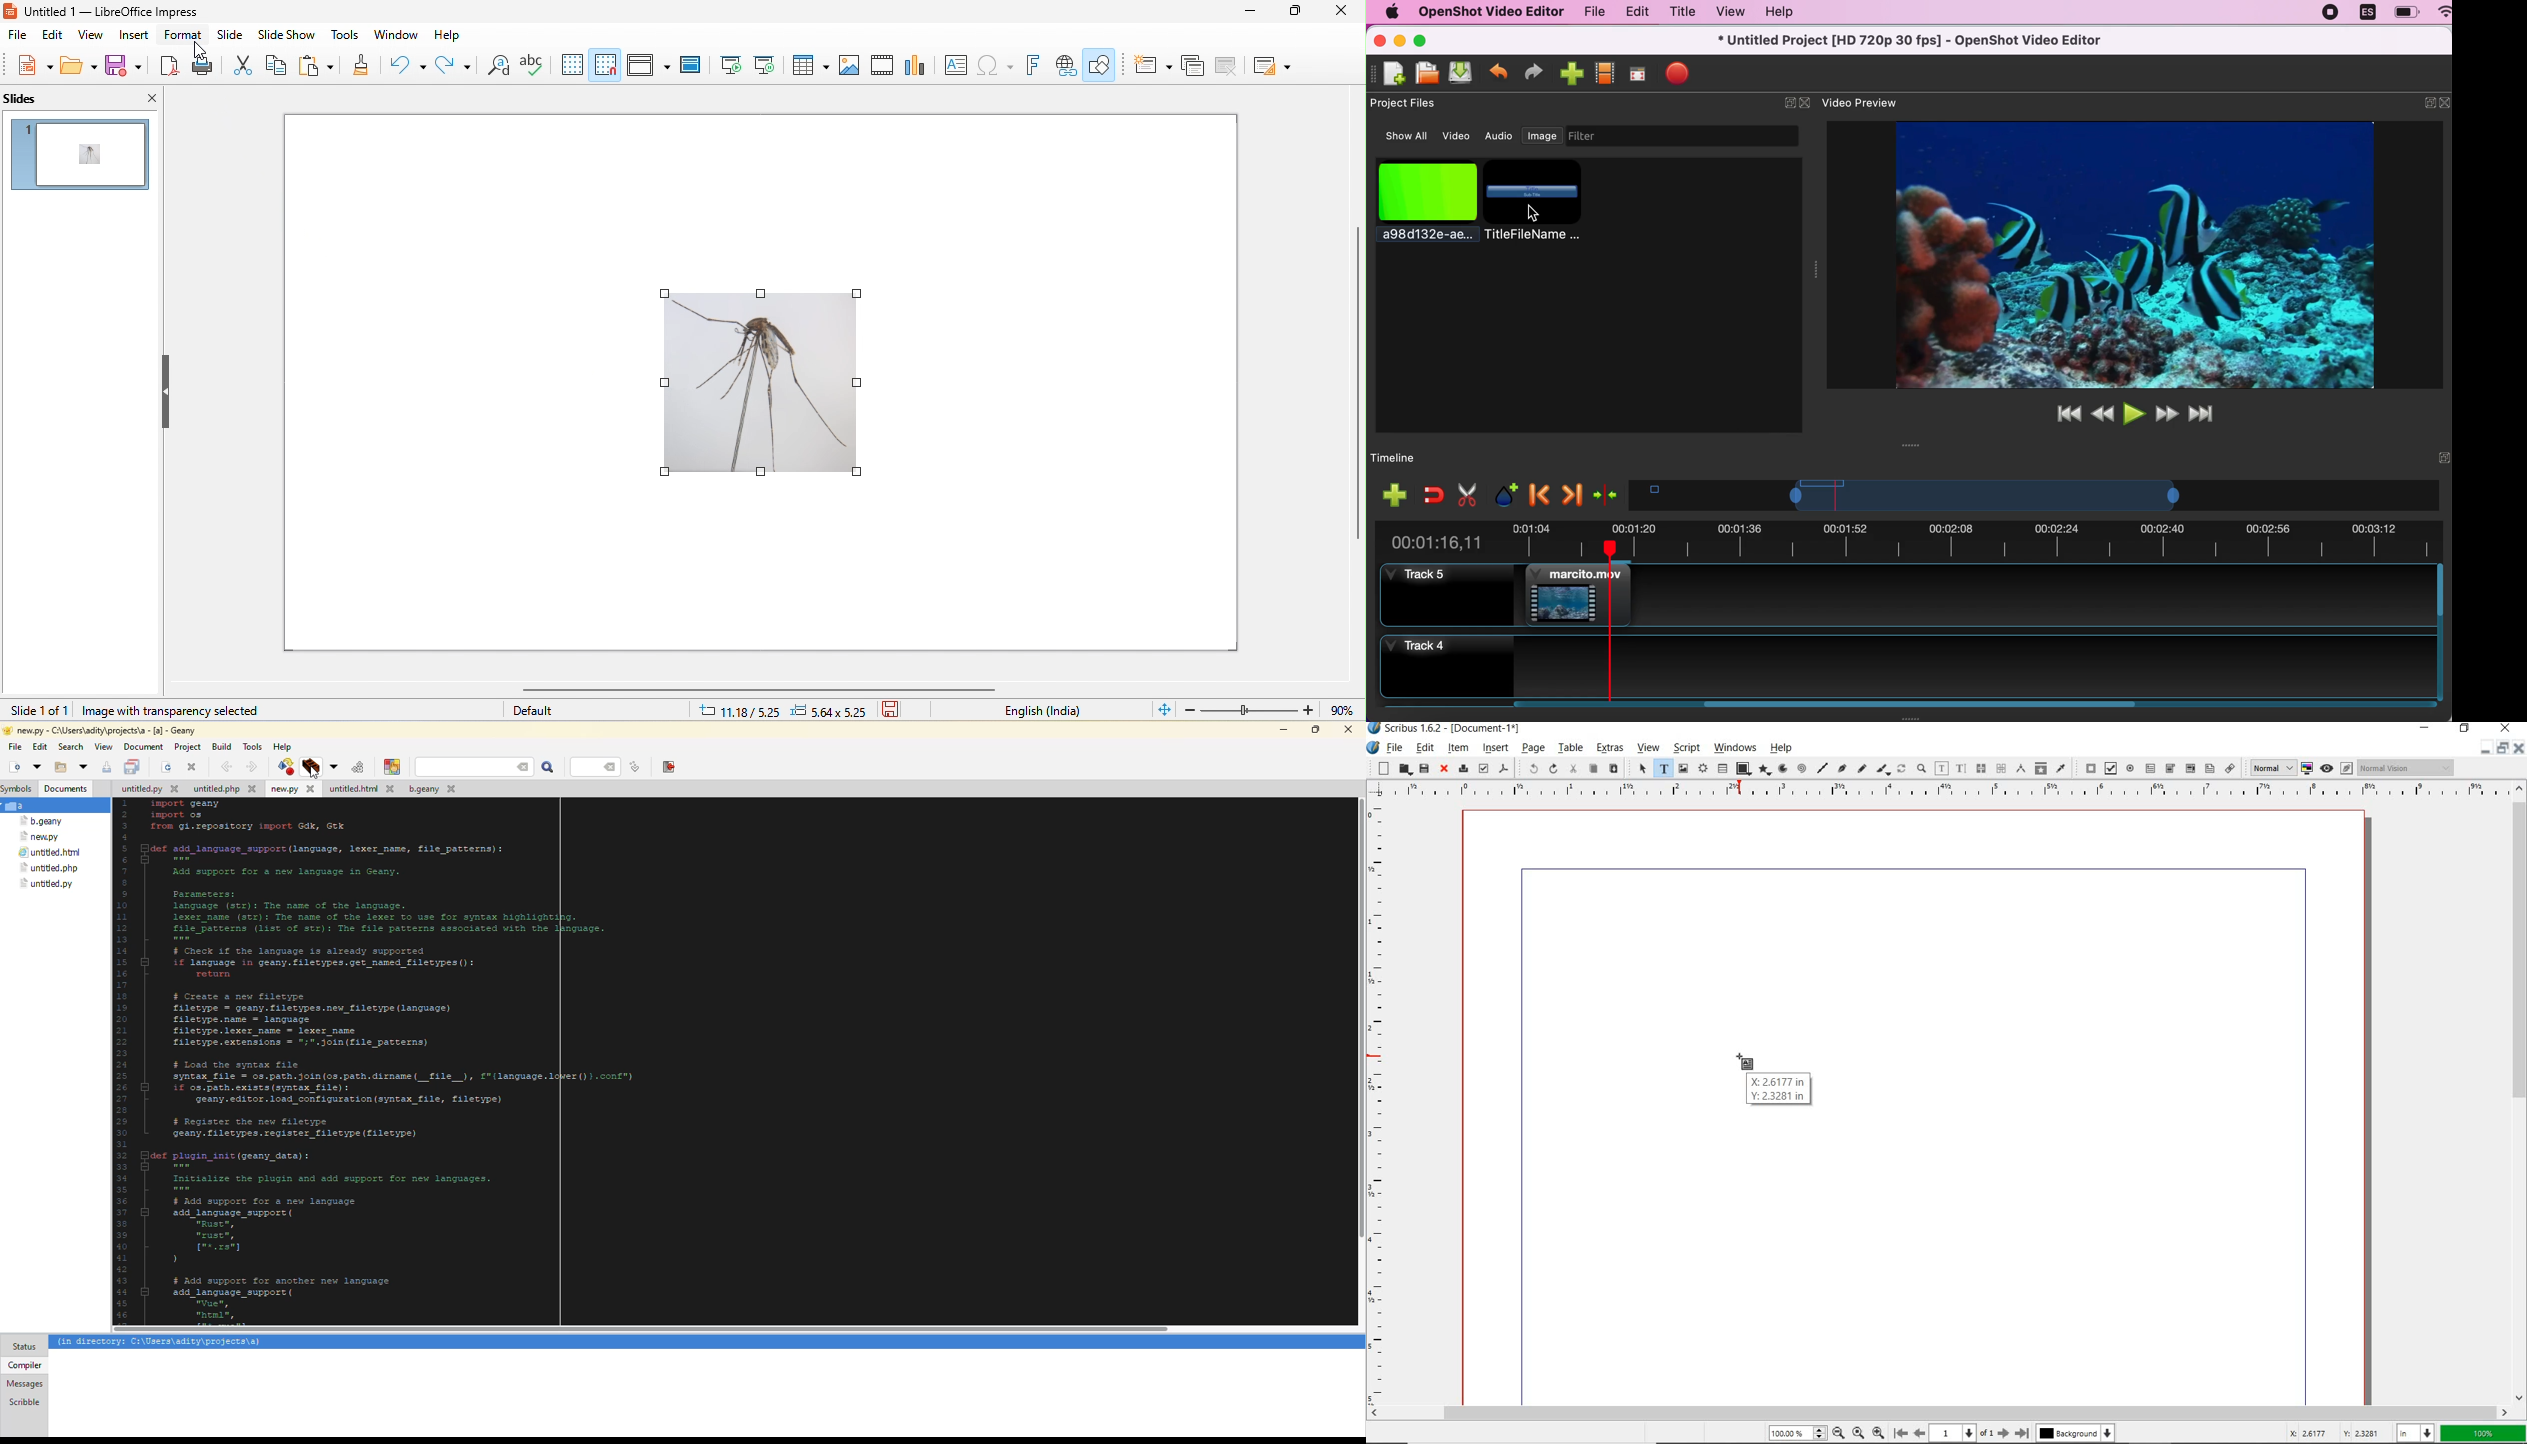 This screenshot has height=1456, width=2548. I want to click on edit, so click(1635, 12).